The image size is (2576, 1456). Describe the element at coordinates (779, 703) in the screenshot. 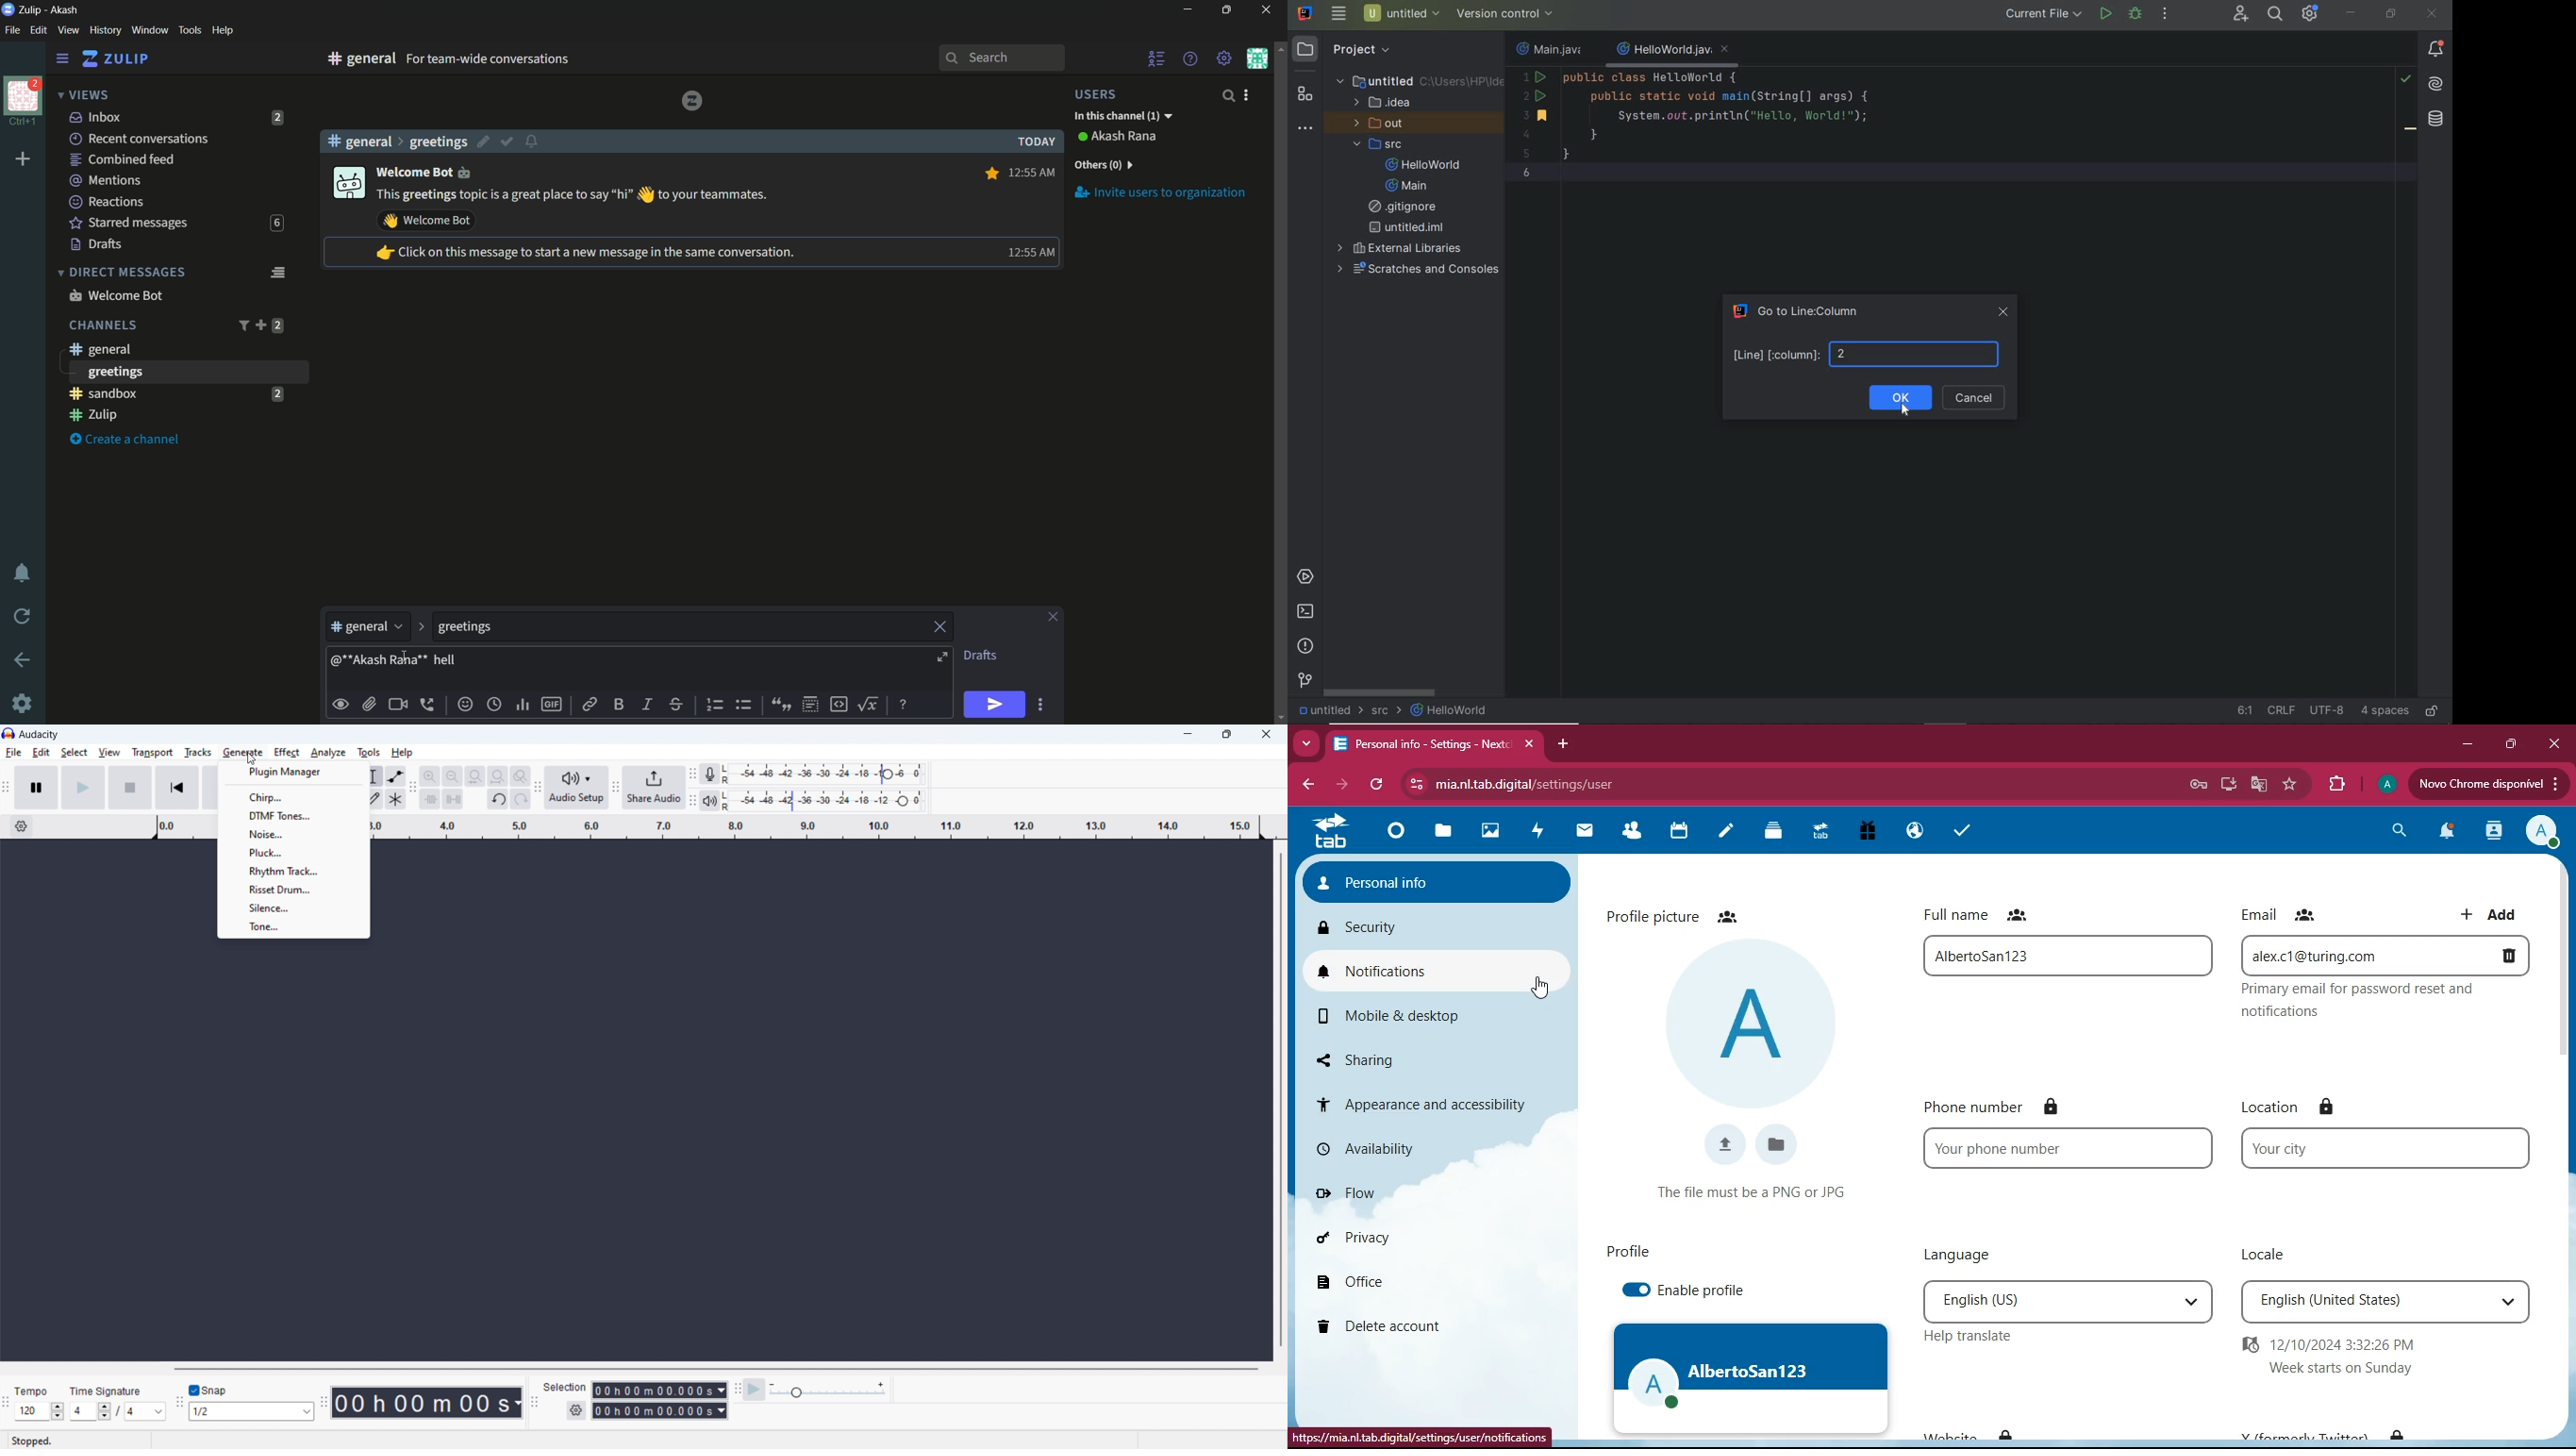

I see `quote` at that location.